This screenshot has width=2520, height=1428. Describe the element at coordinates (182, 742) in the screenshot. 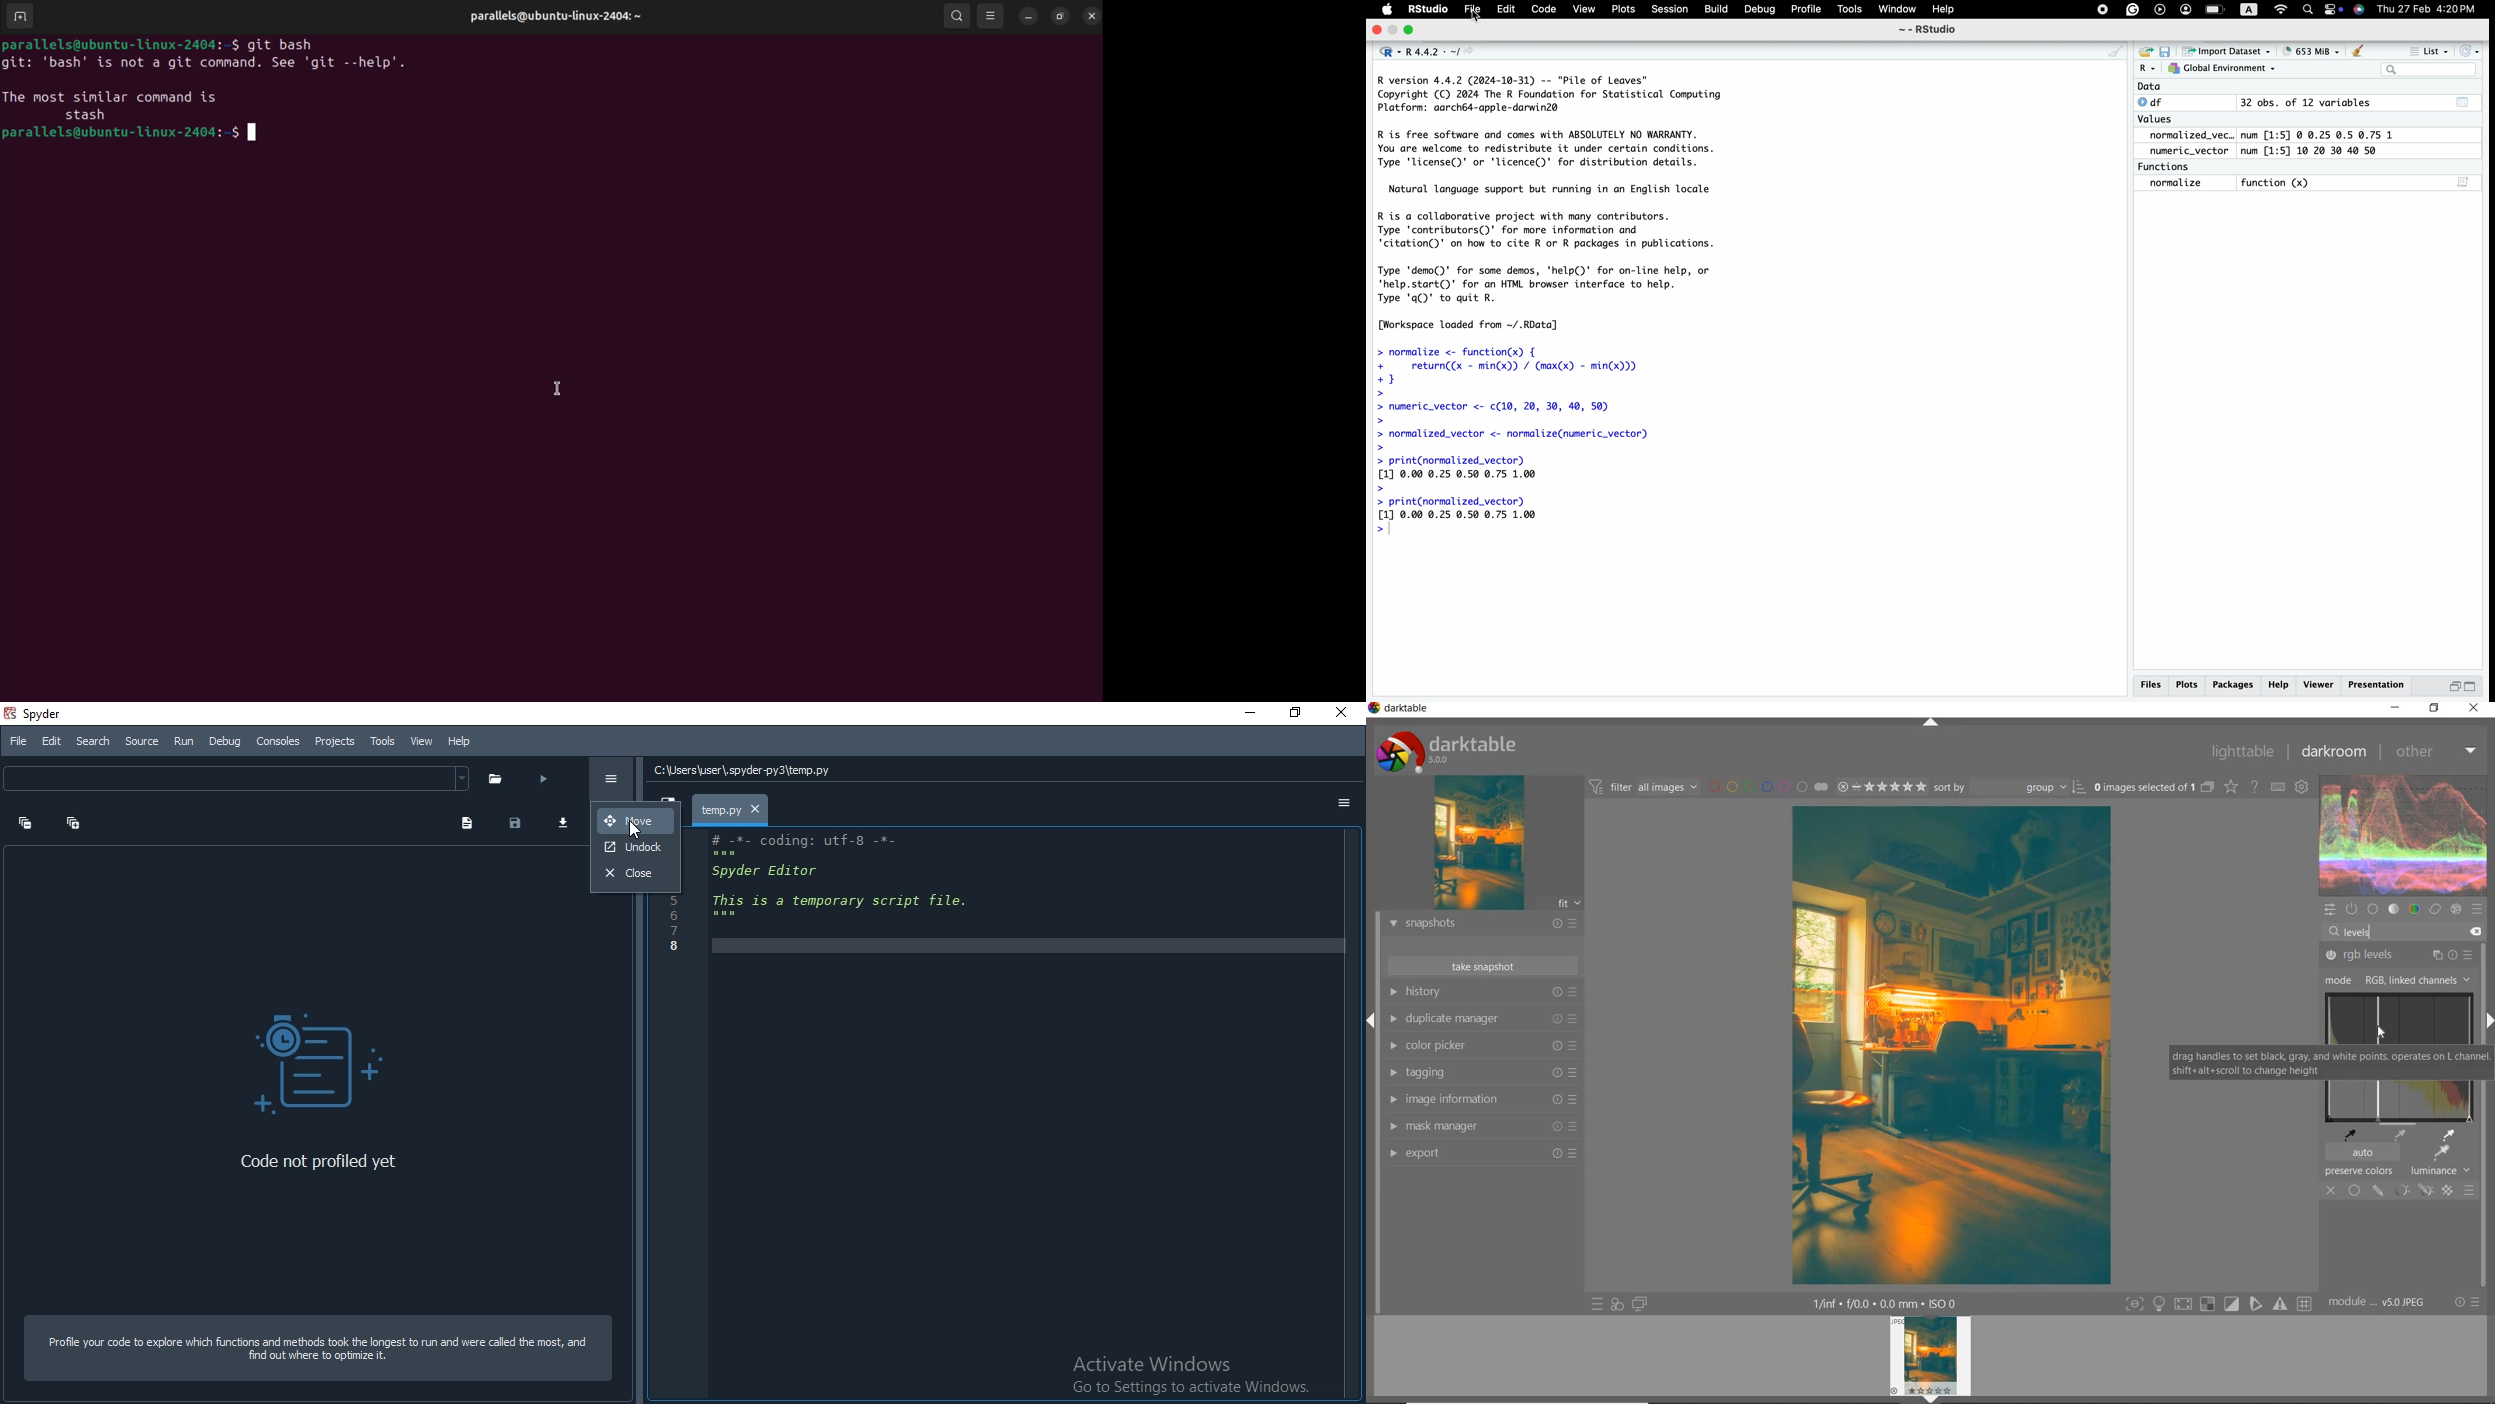

I see `Run` at that location.